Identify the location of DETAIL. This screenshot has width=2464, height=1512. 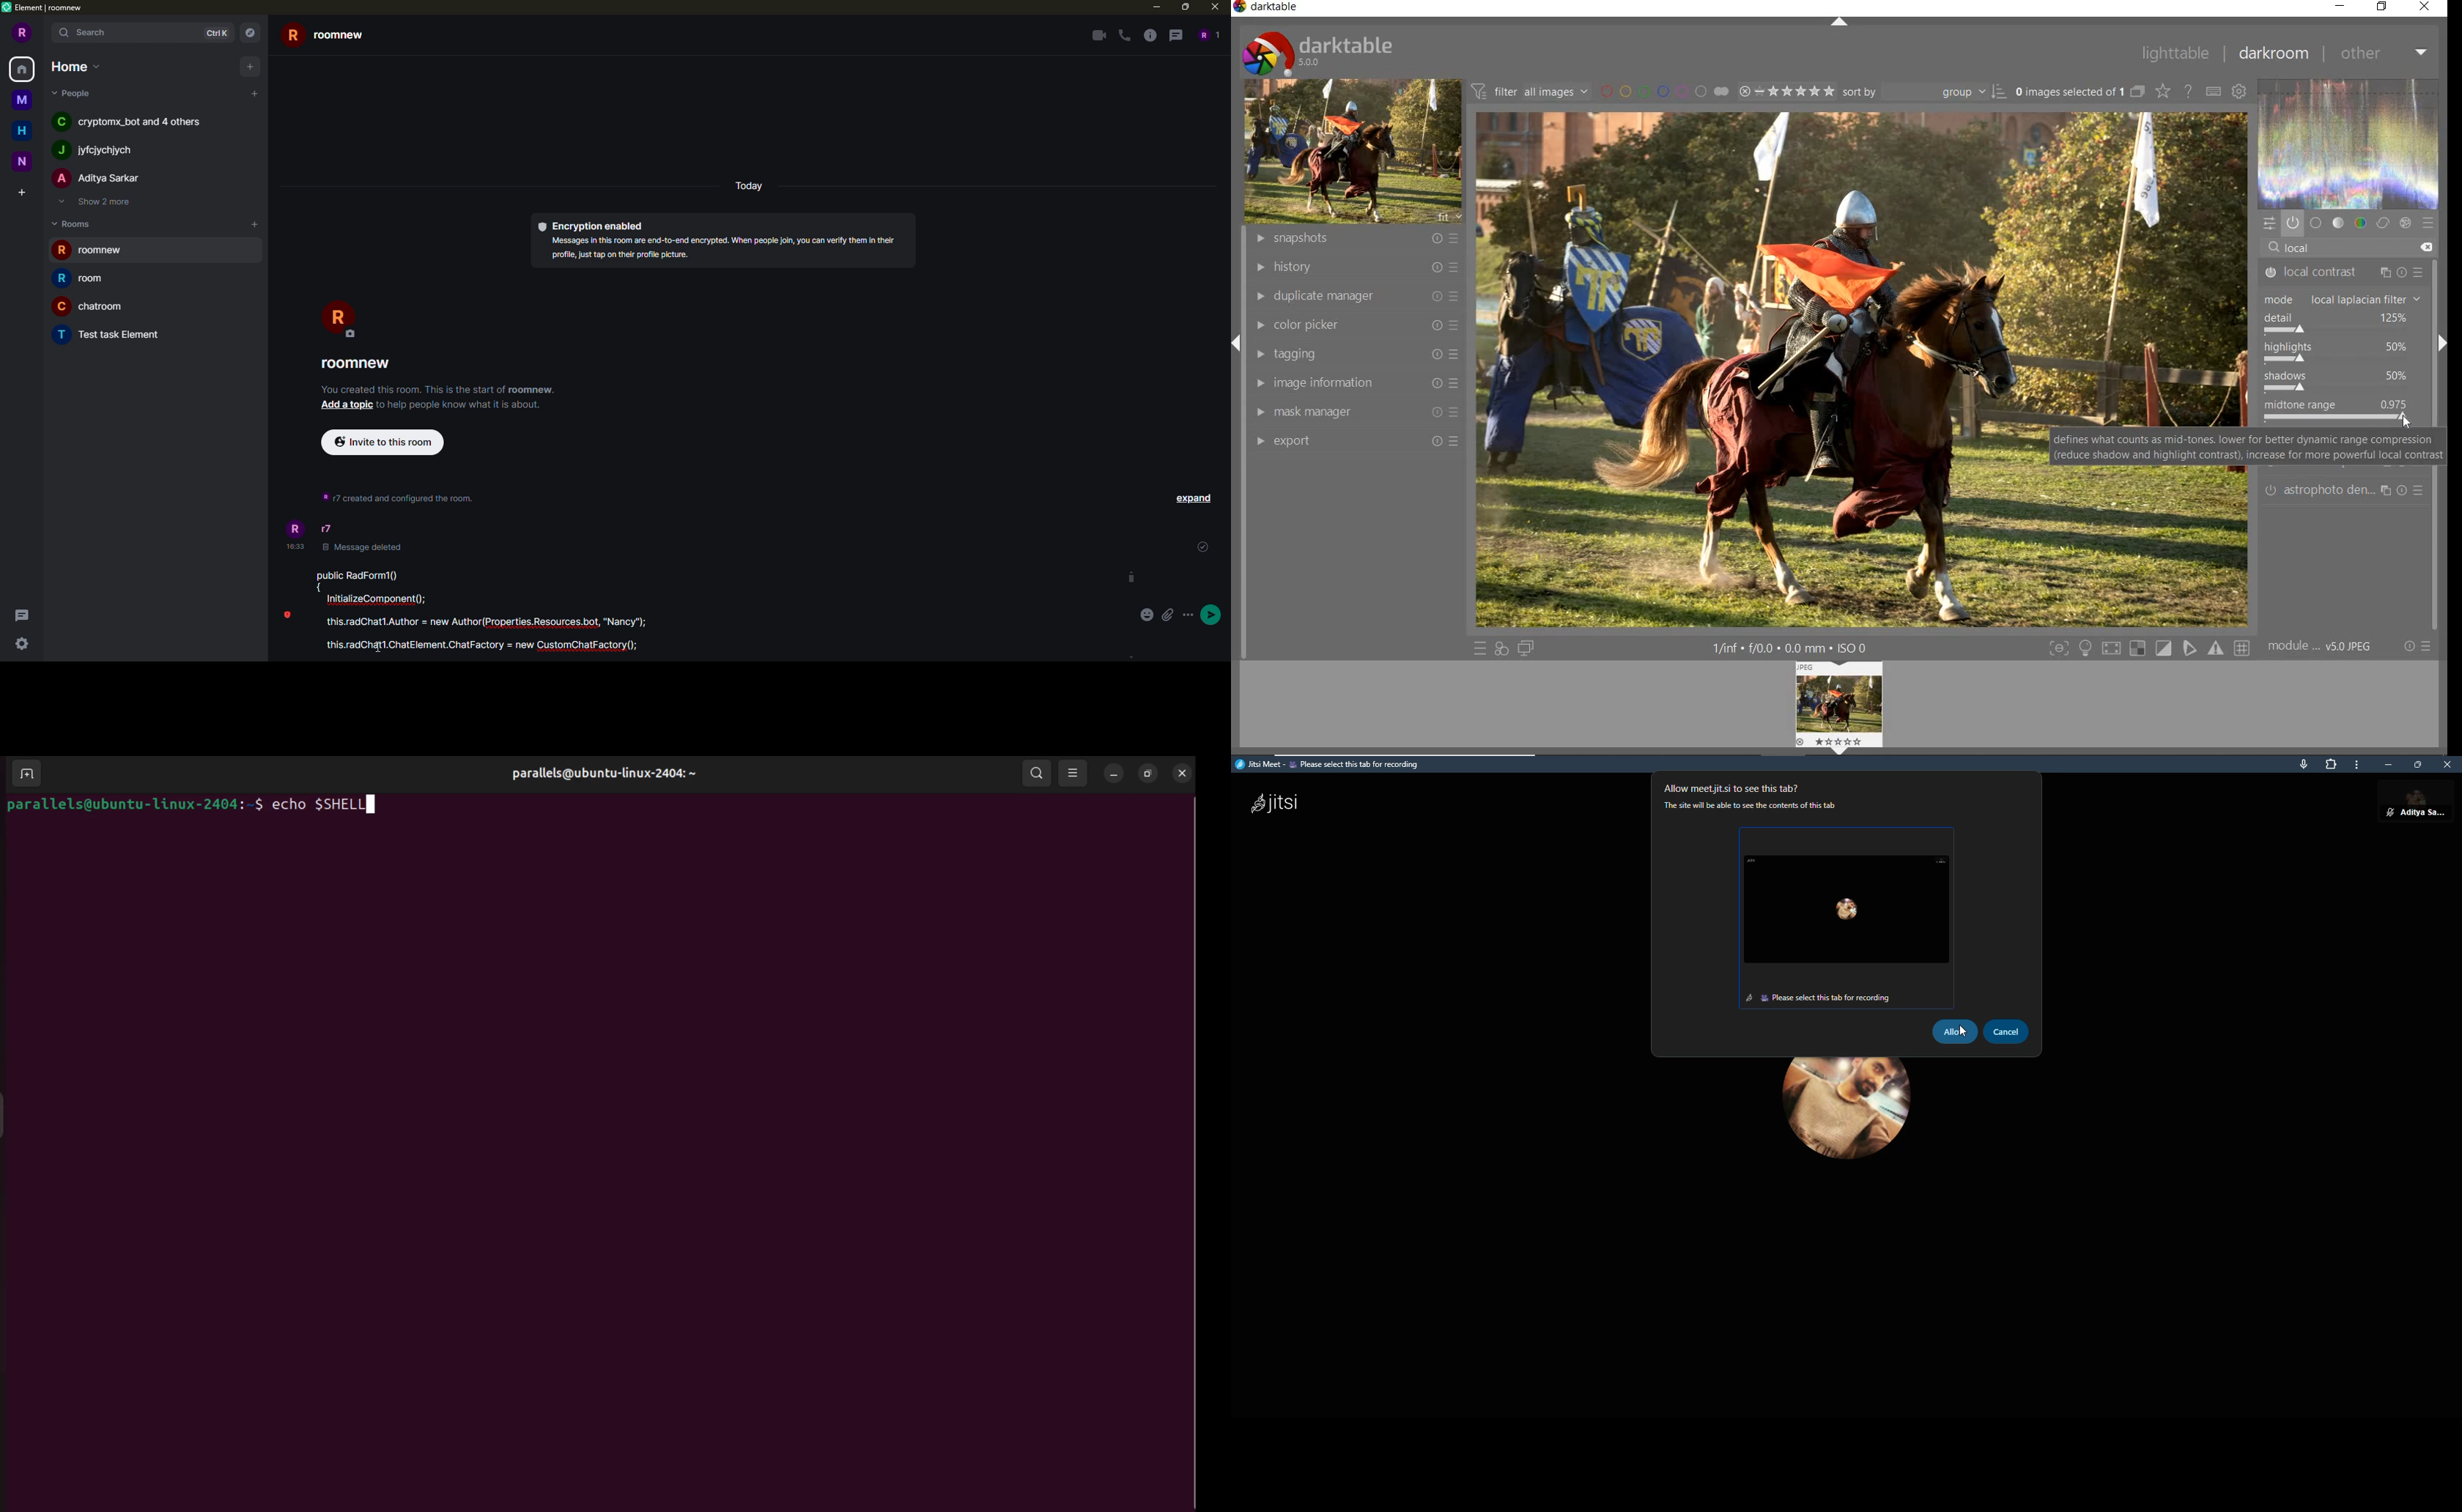
(2344, 323).